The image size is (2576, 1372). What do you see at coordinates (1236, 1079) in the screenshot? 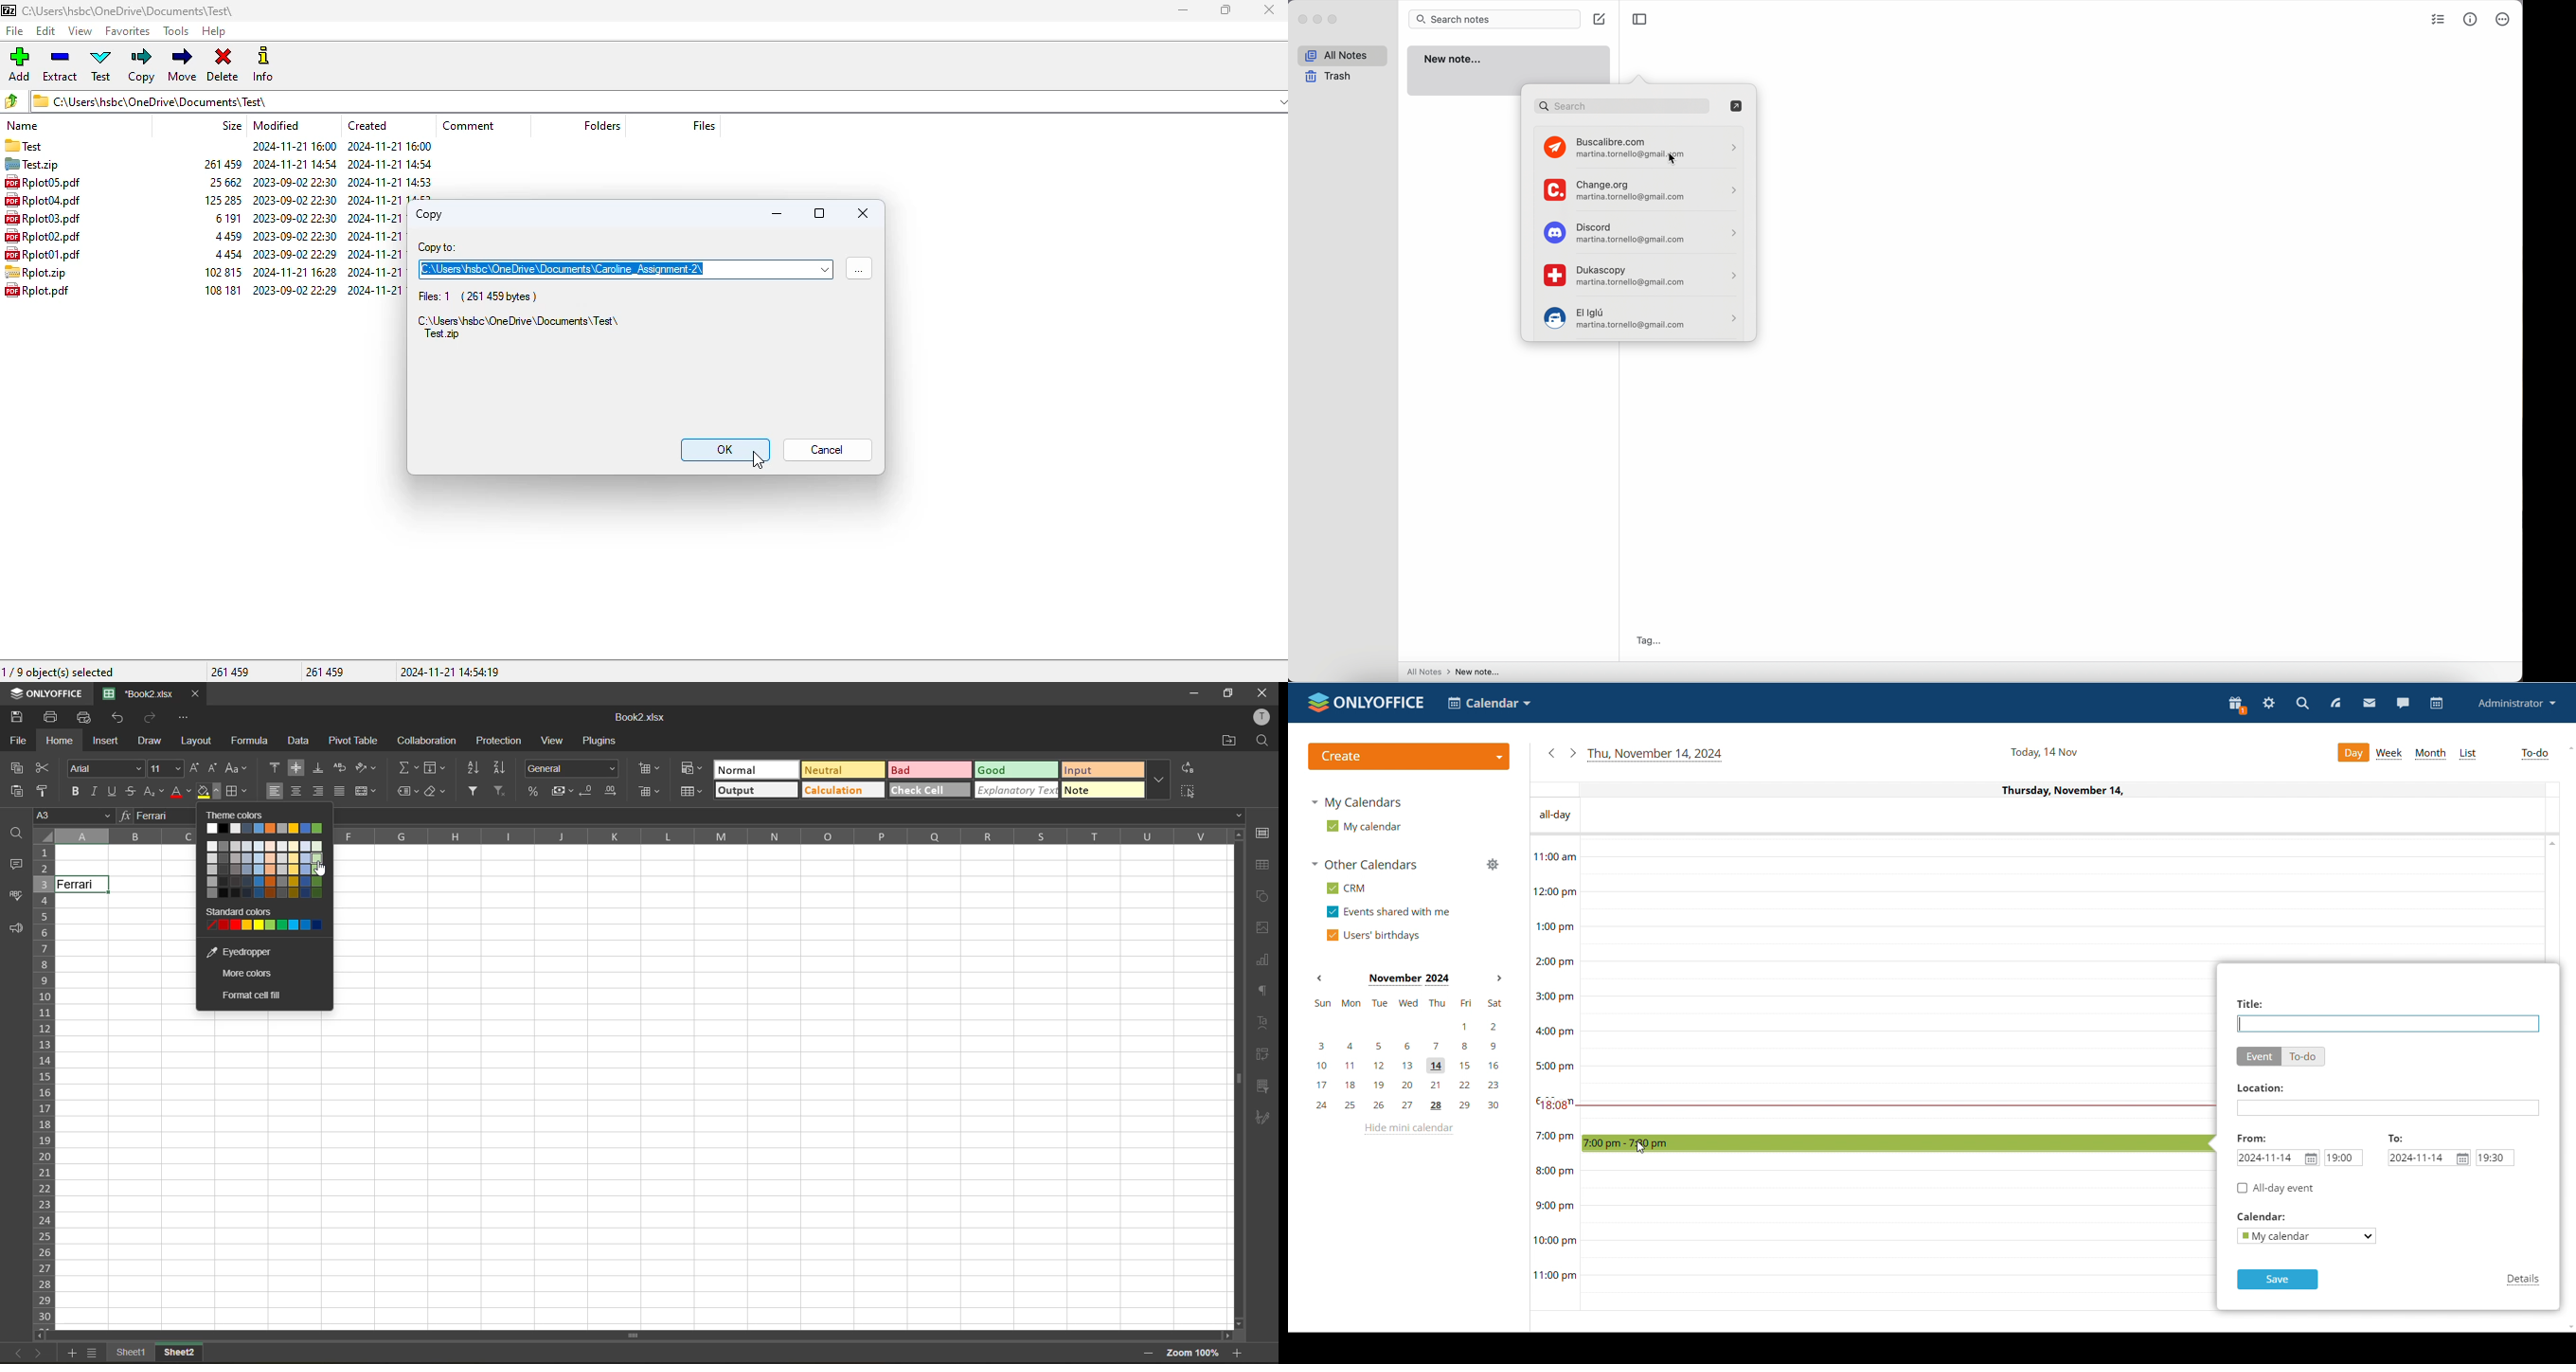
I see `Vertical Scrollbar` at bounding box center [1236, 1079].